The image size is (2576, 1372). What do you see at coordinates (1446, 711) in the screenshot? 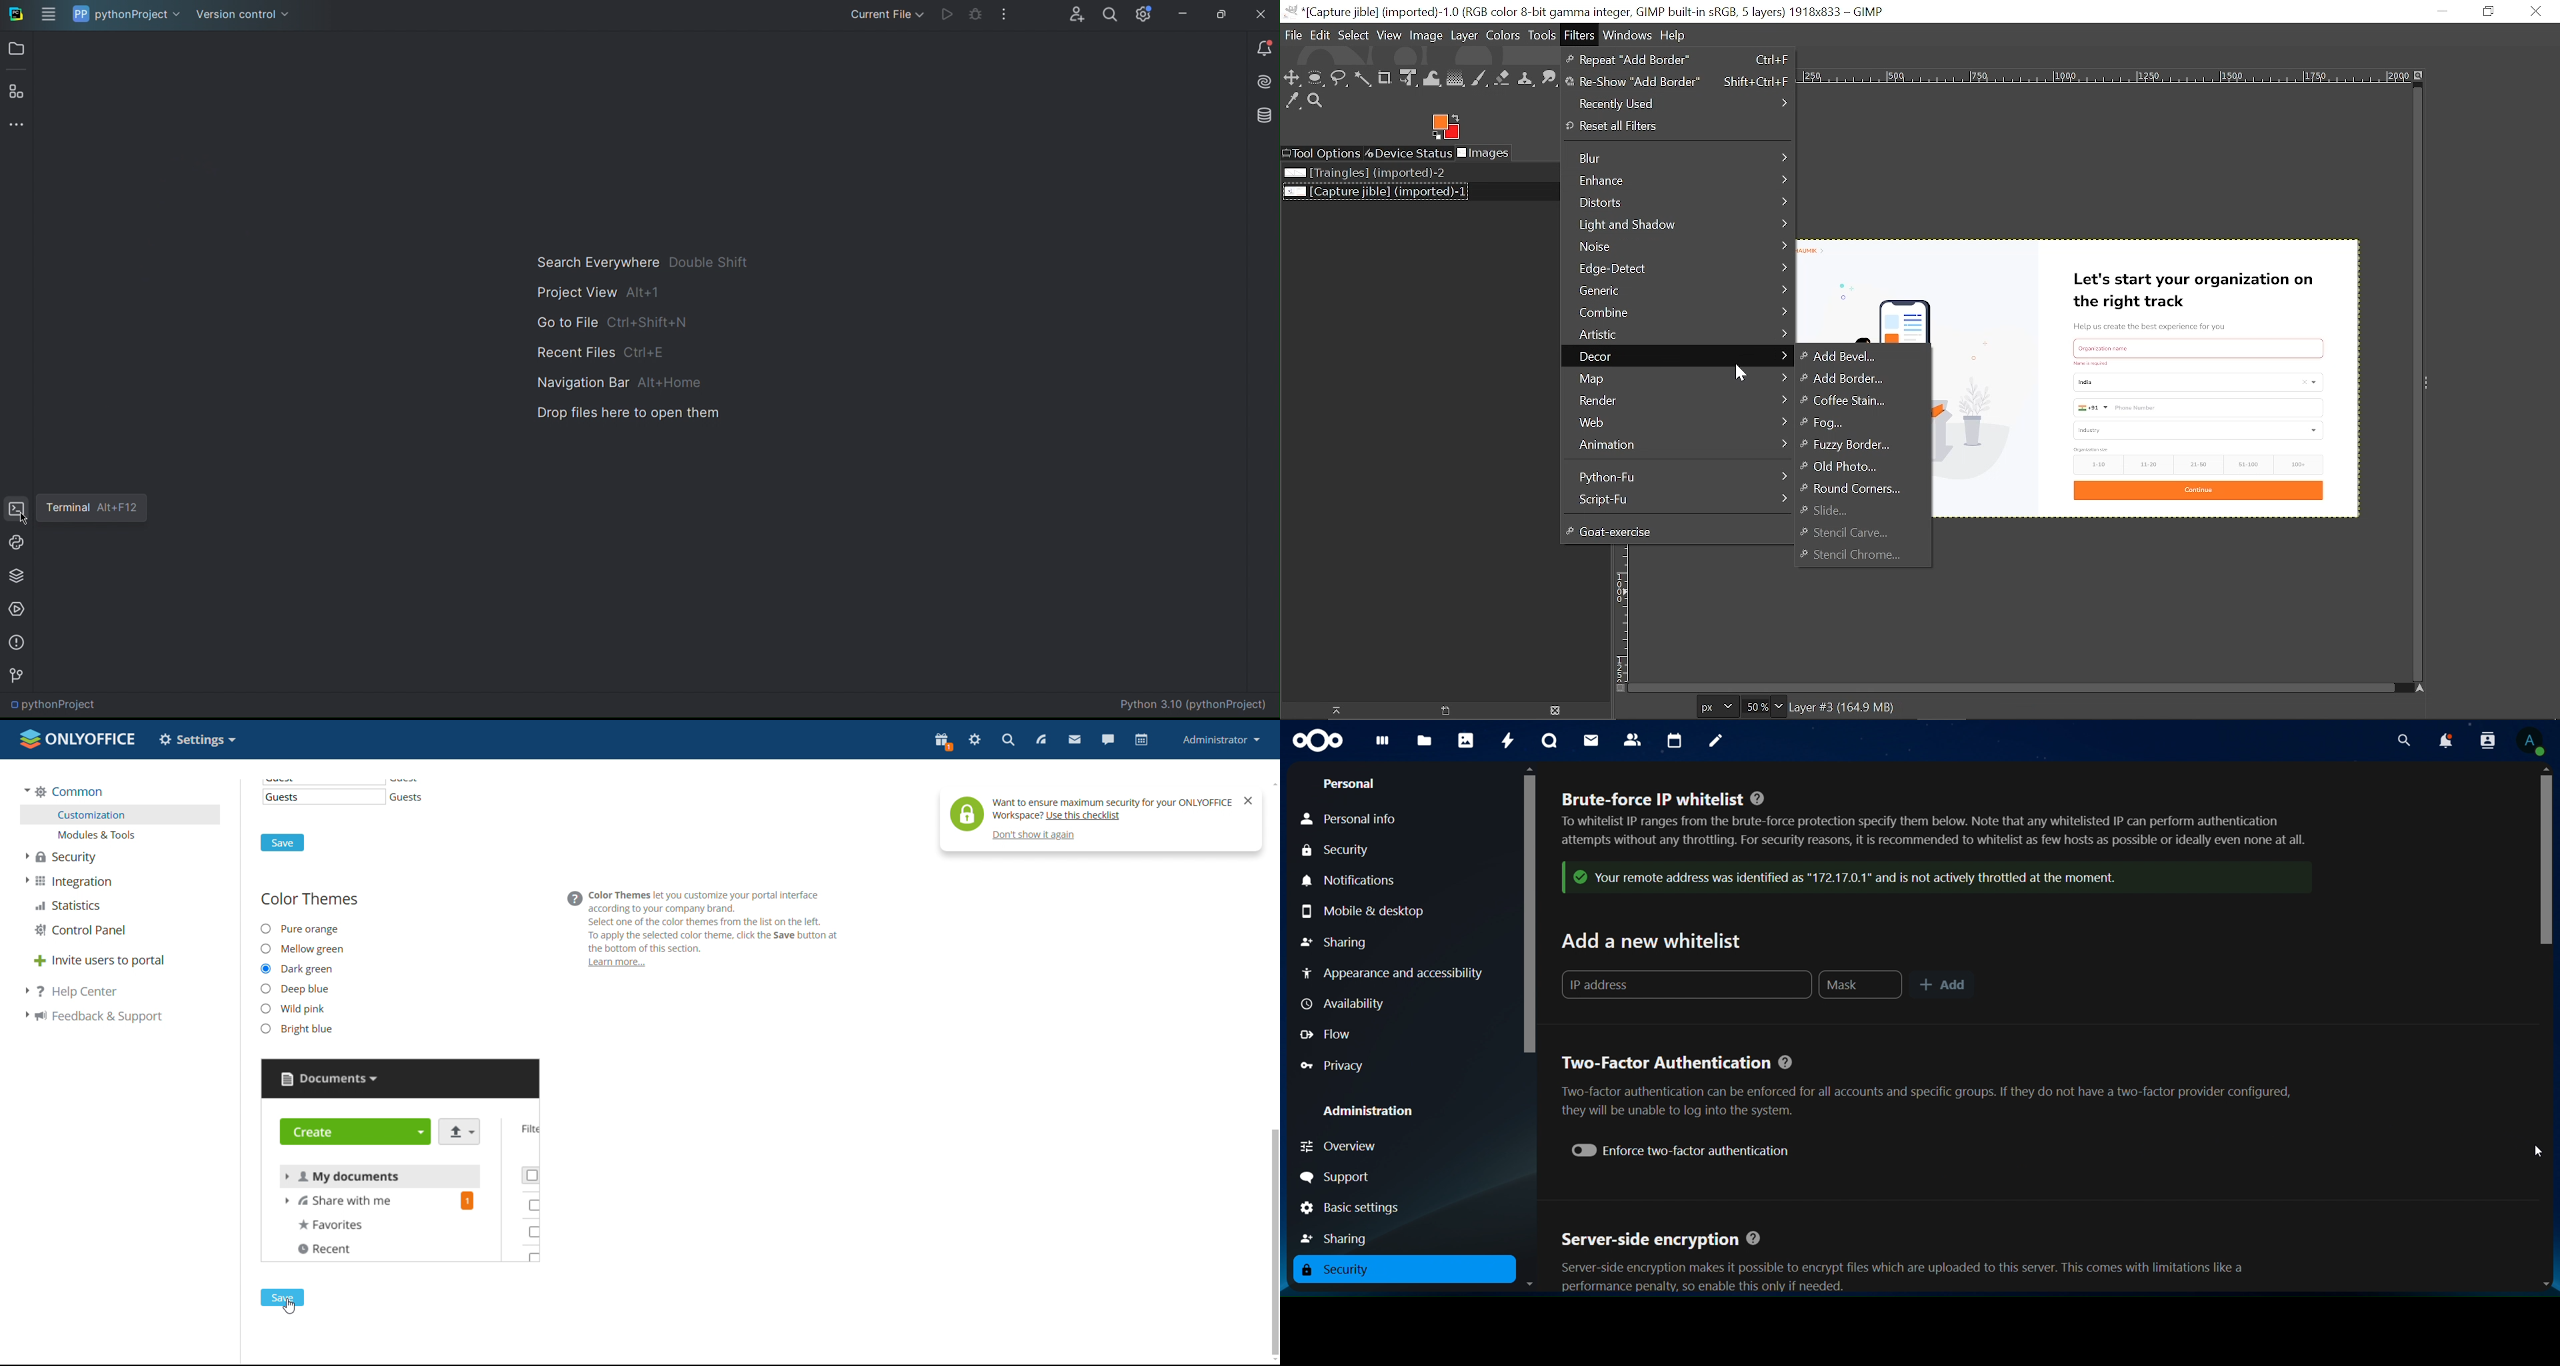
I see `Raise the image display` at bounding box center [1446, 711].